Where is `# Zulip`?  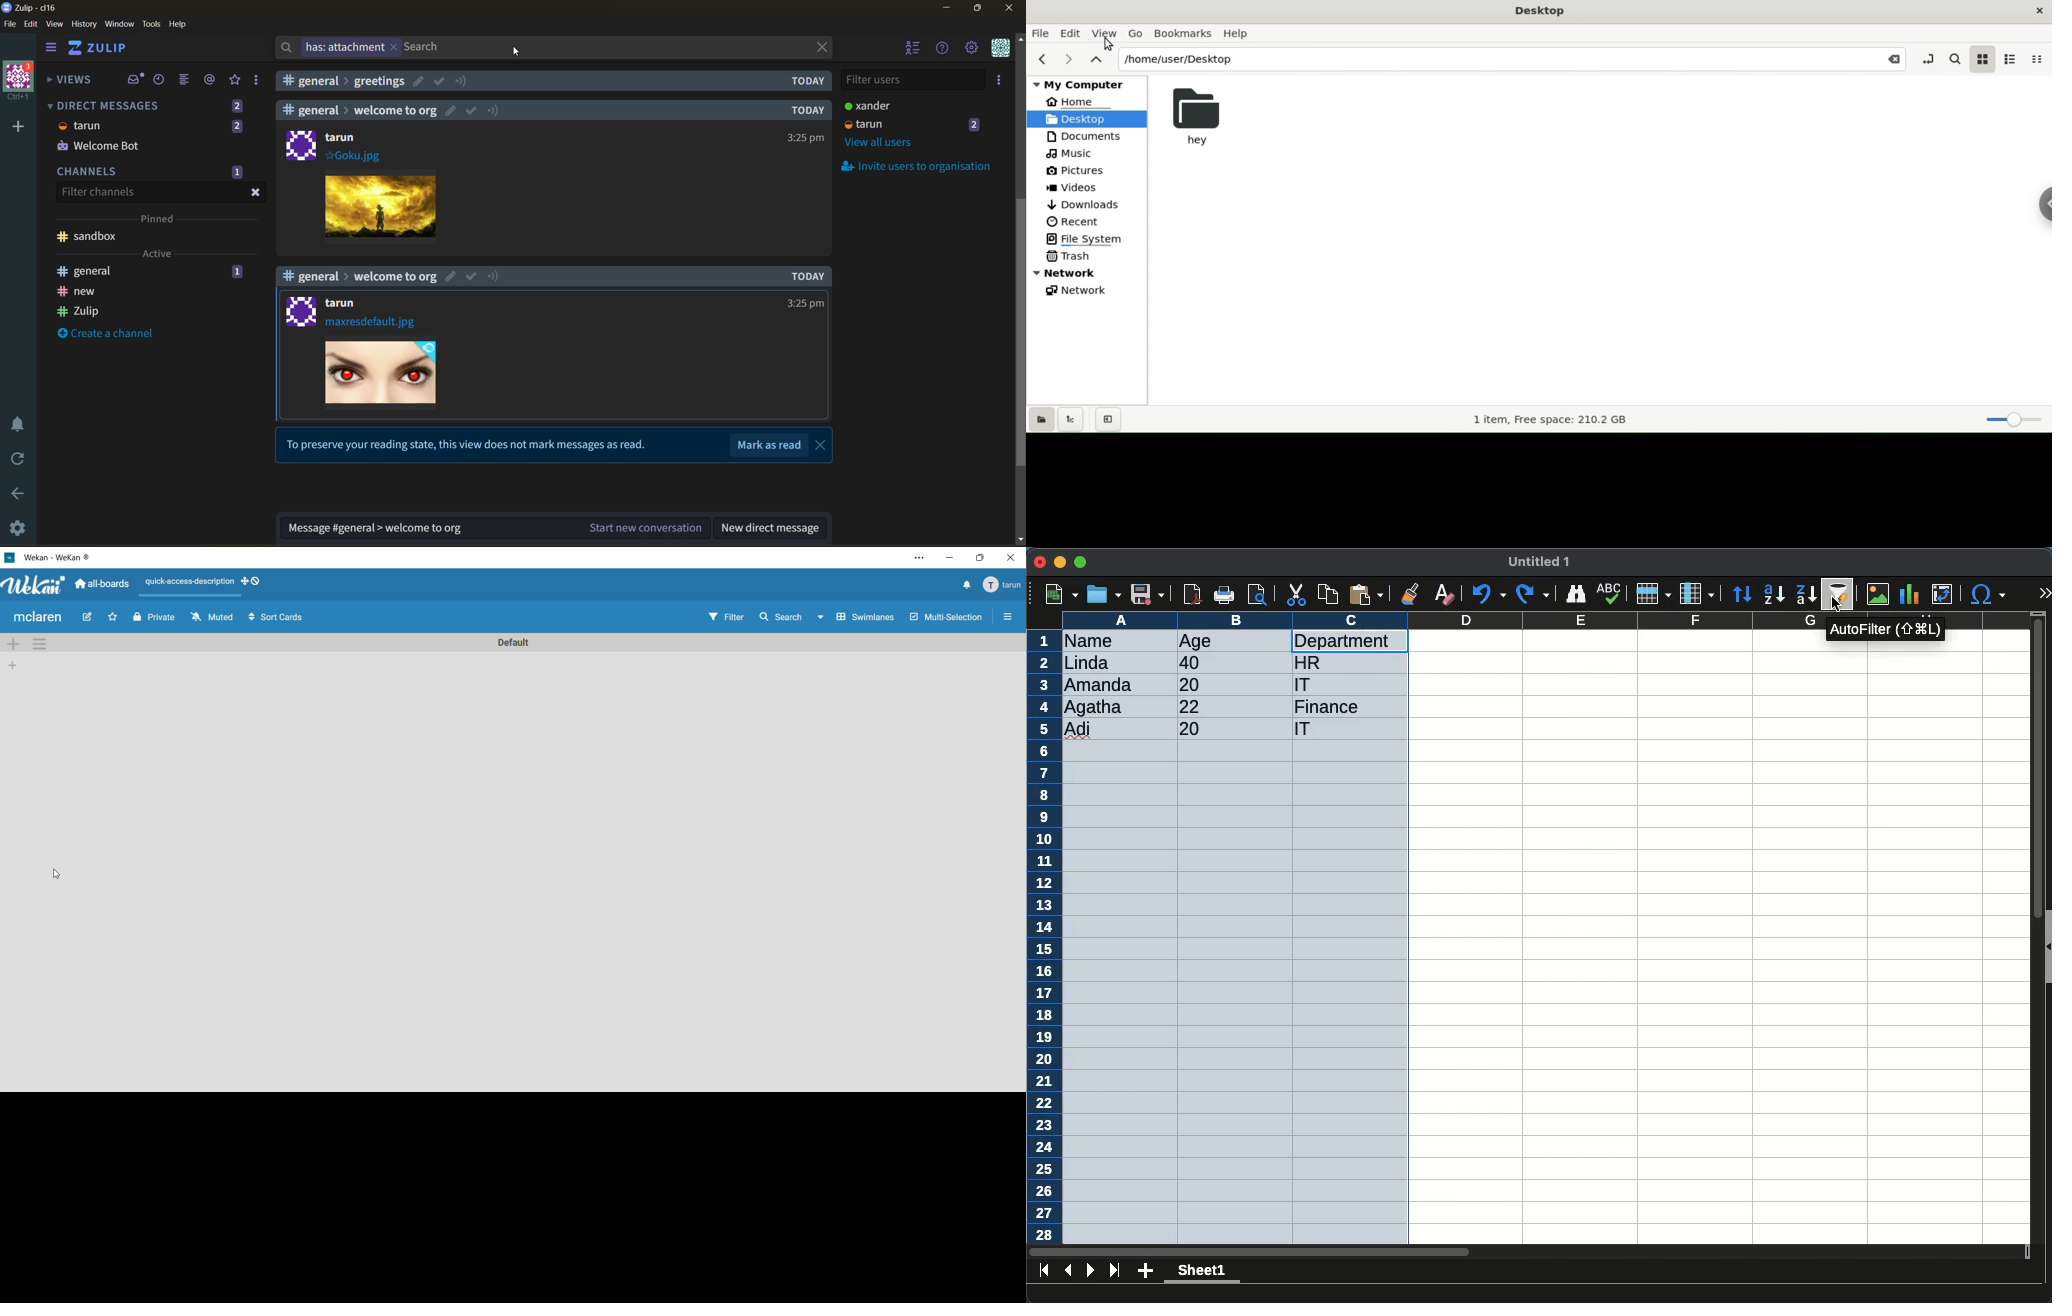 # Zulip is located at coordinates (80, 310).